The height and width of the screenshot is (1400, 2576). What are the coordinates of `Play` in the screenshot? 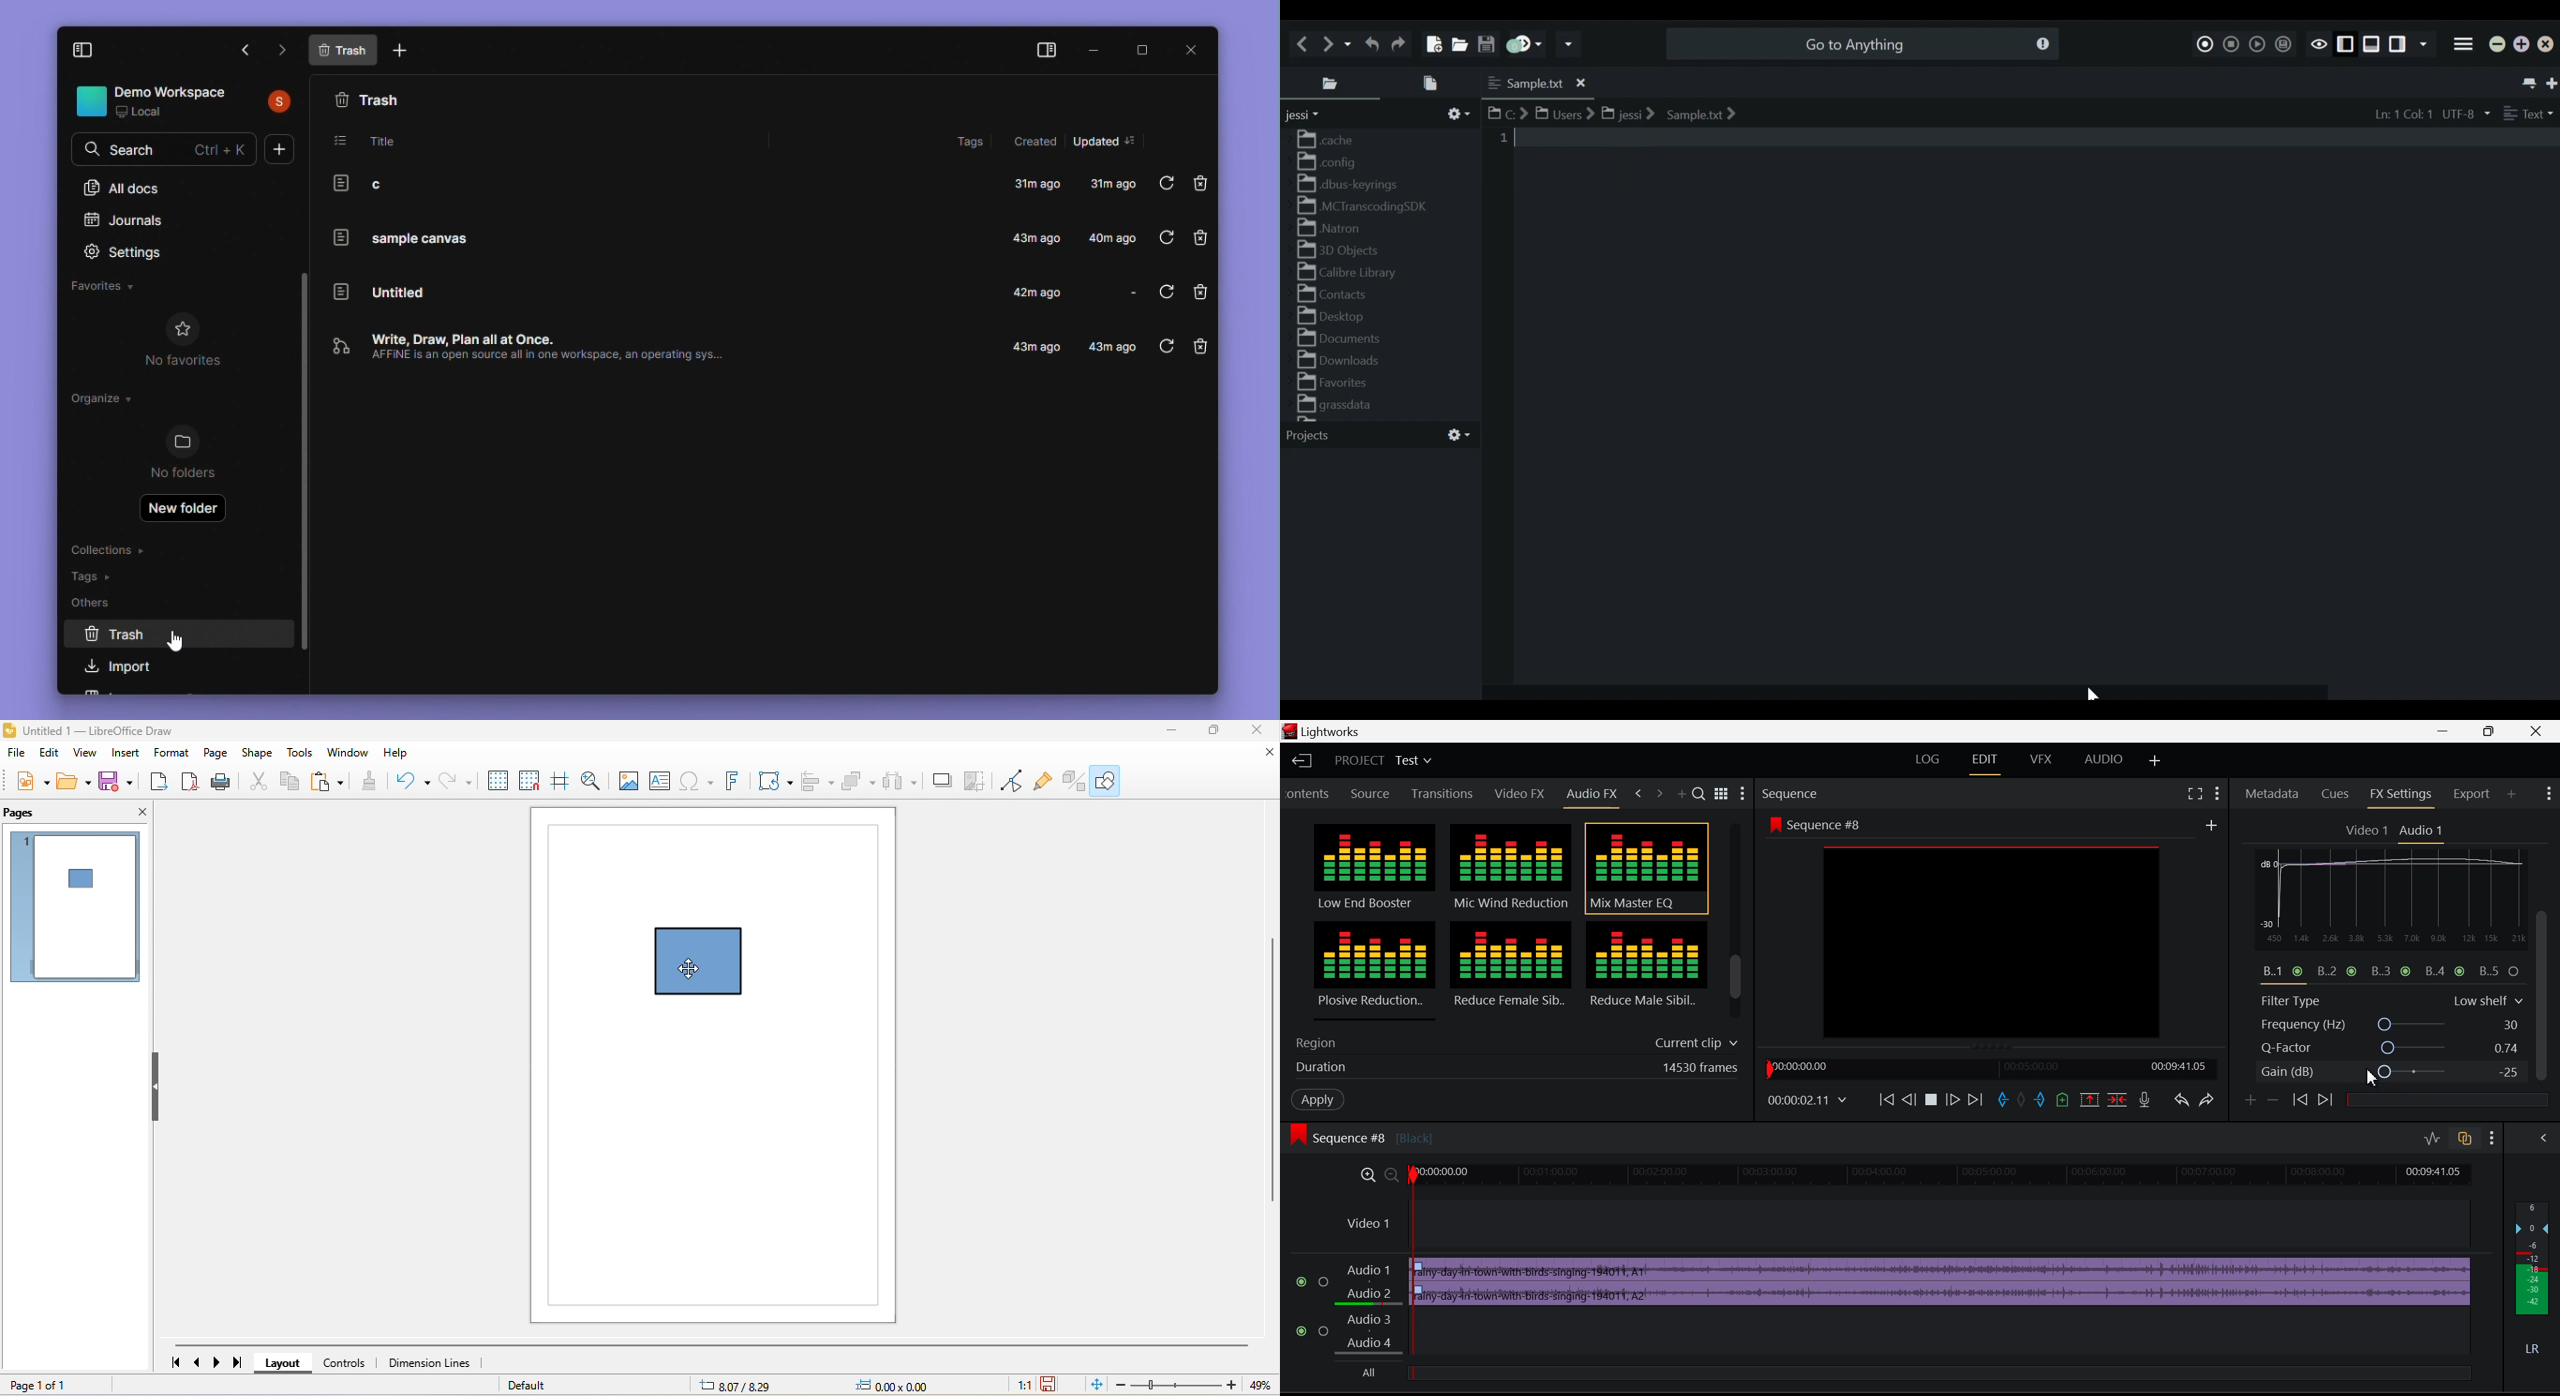 It's located at (1931, 1101).